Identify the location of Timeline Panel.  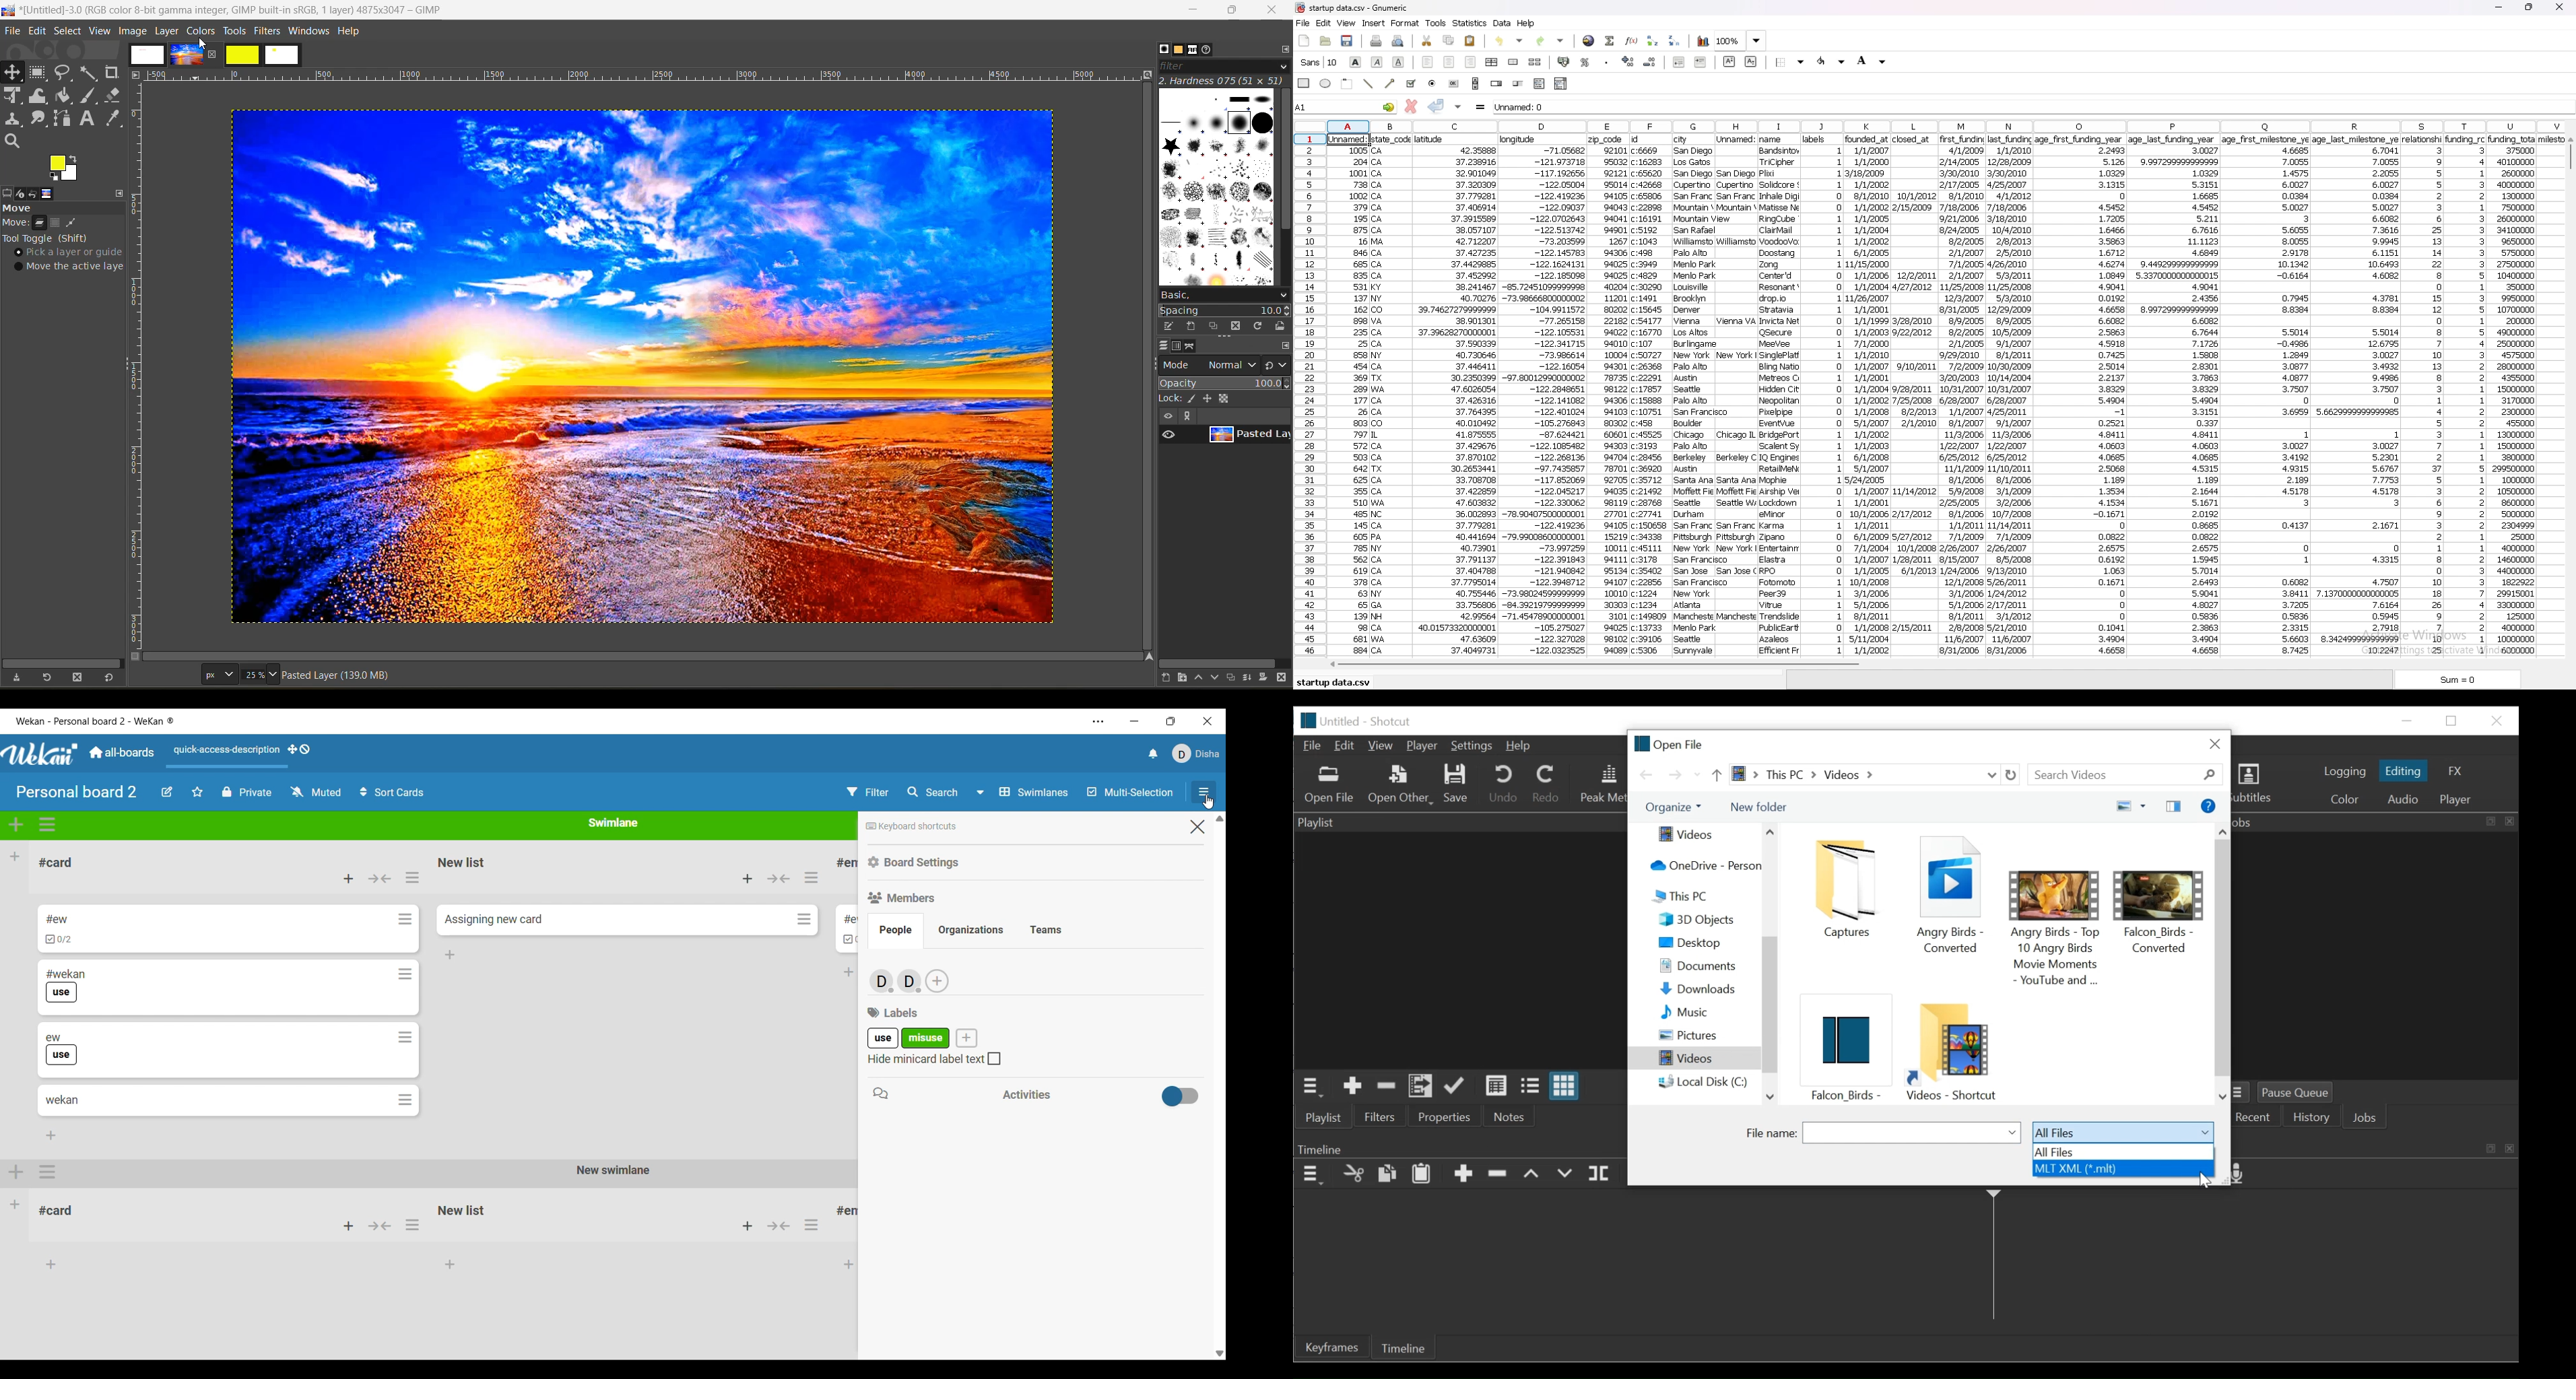
(1460, 1148).